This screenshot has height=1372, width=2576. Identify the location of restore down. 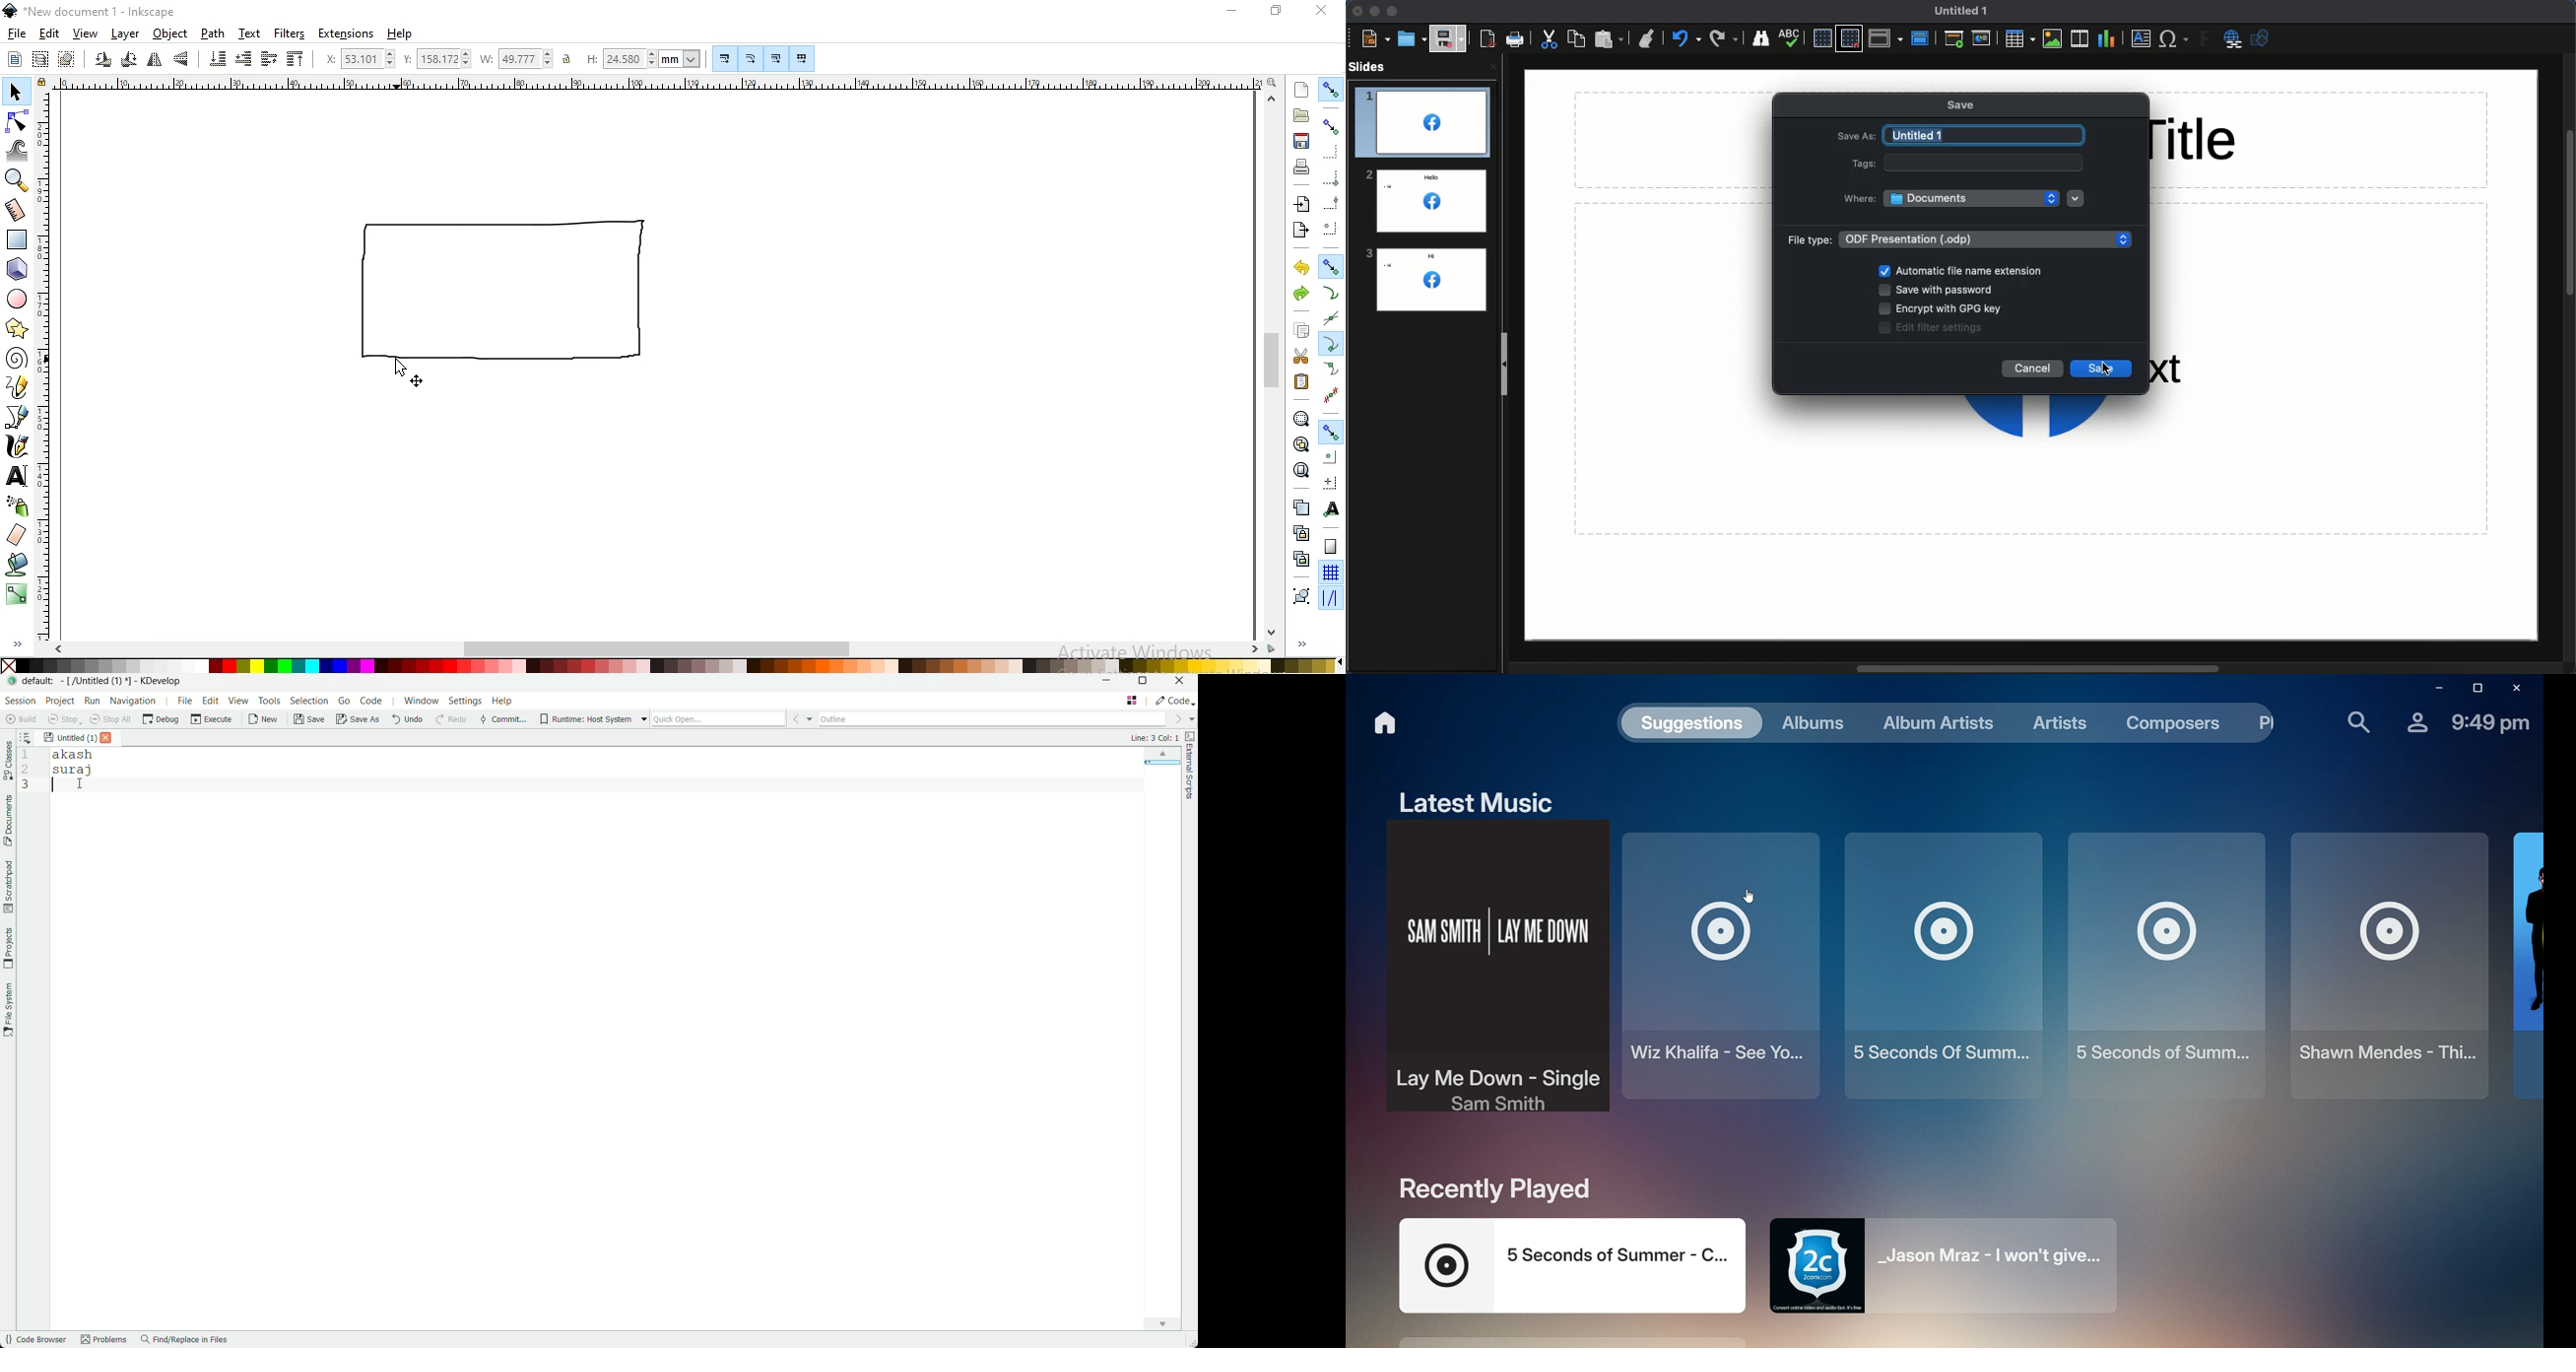
(1275, 12).